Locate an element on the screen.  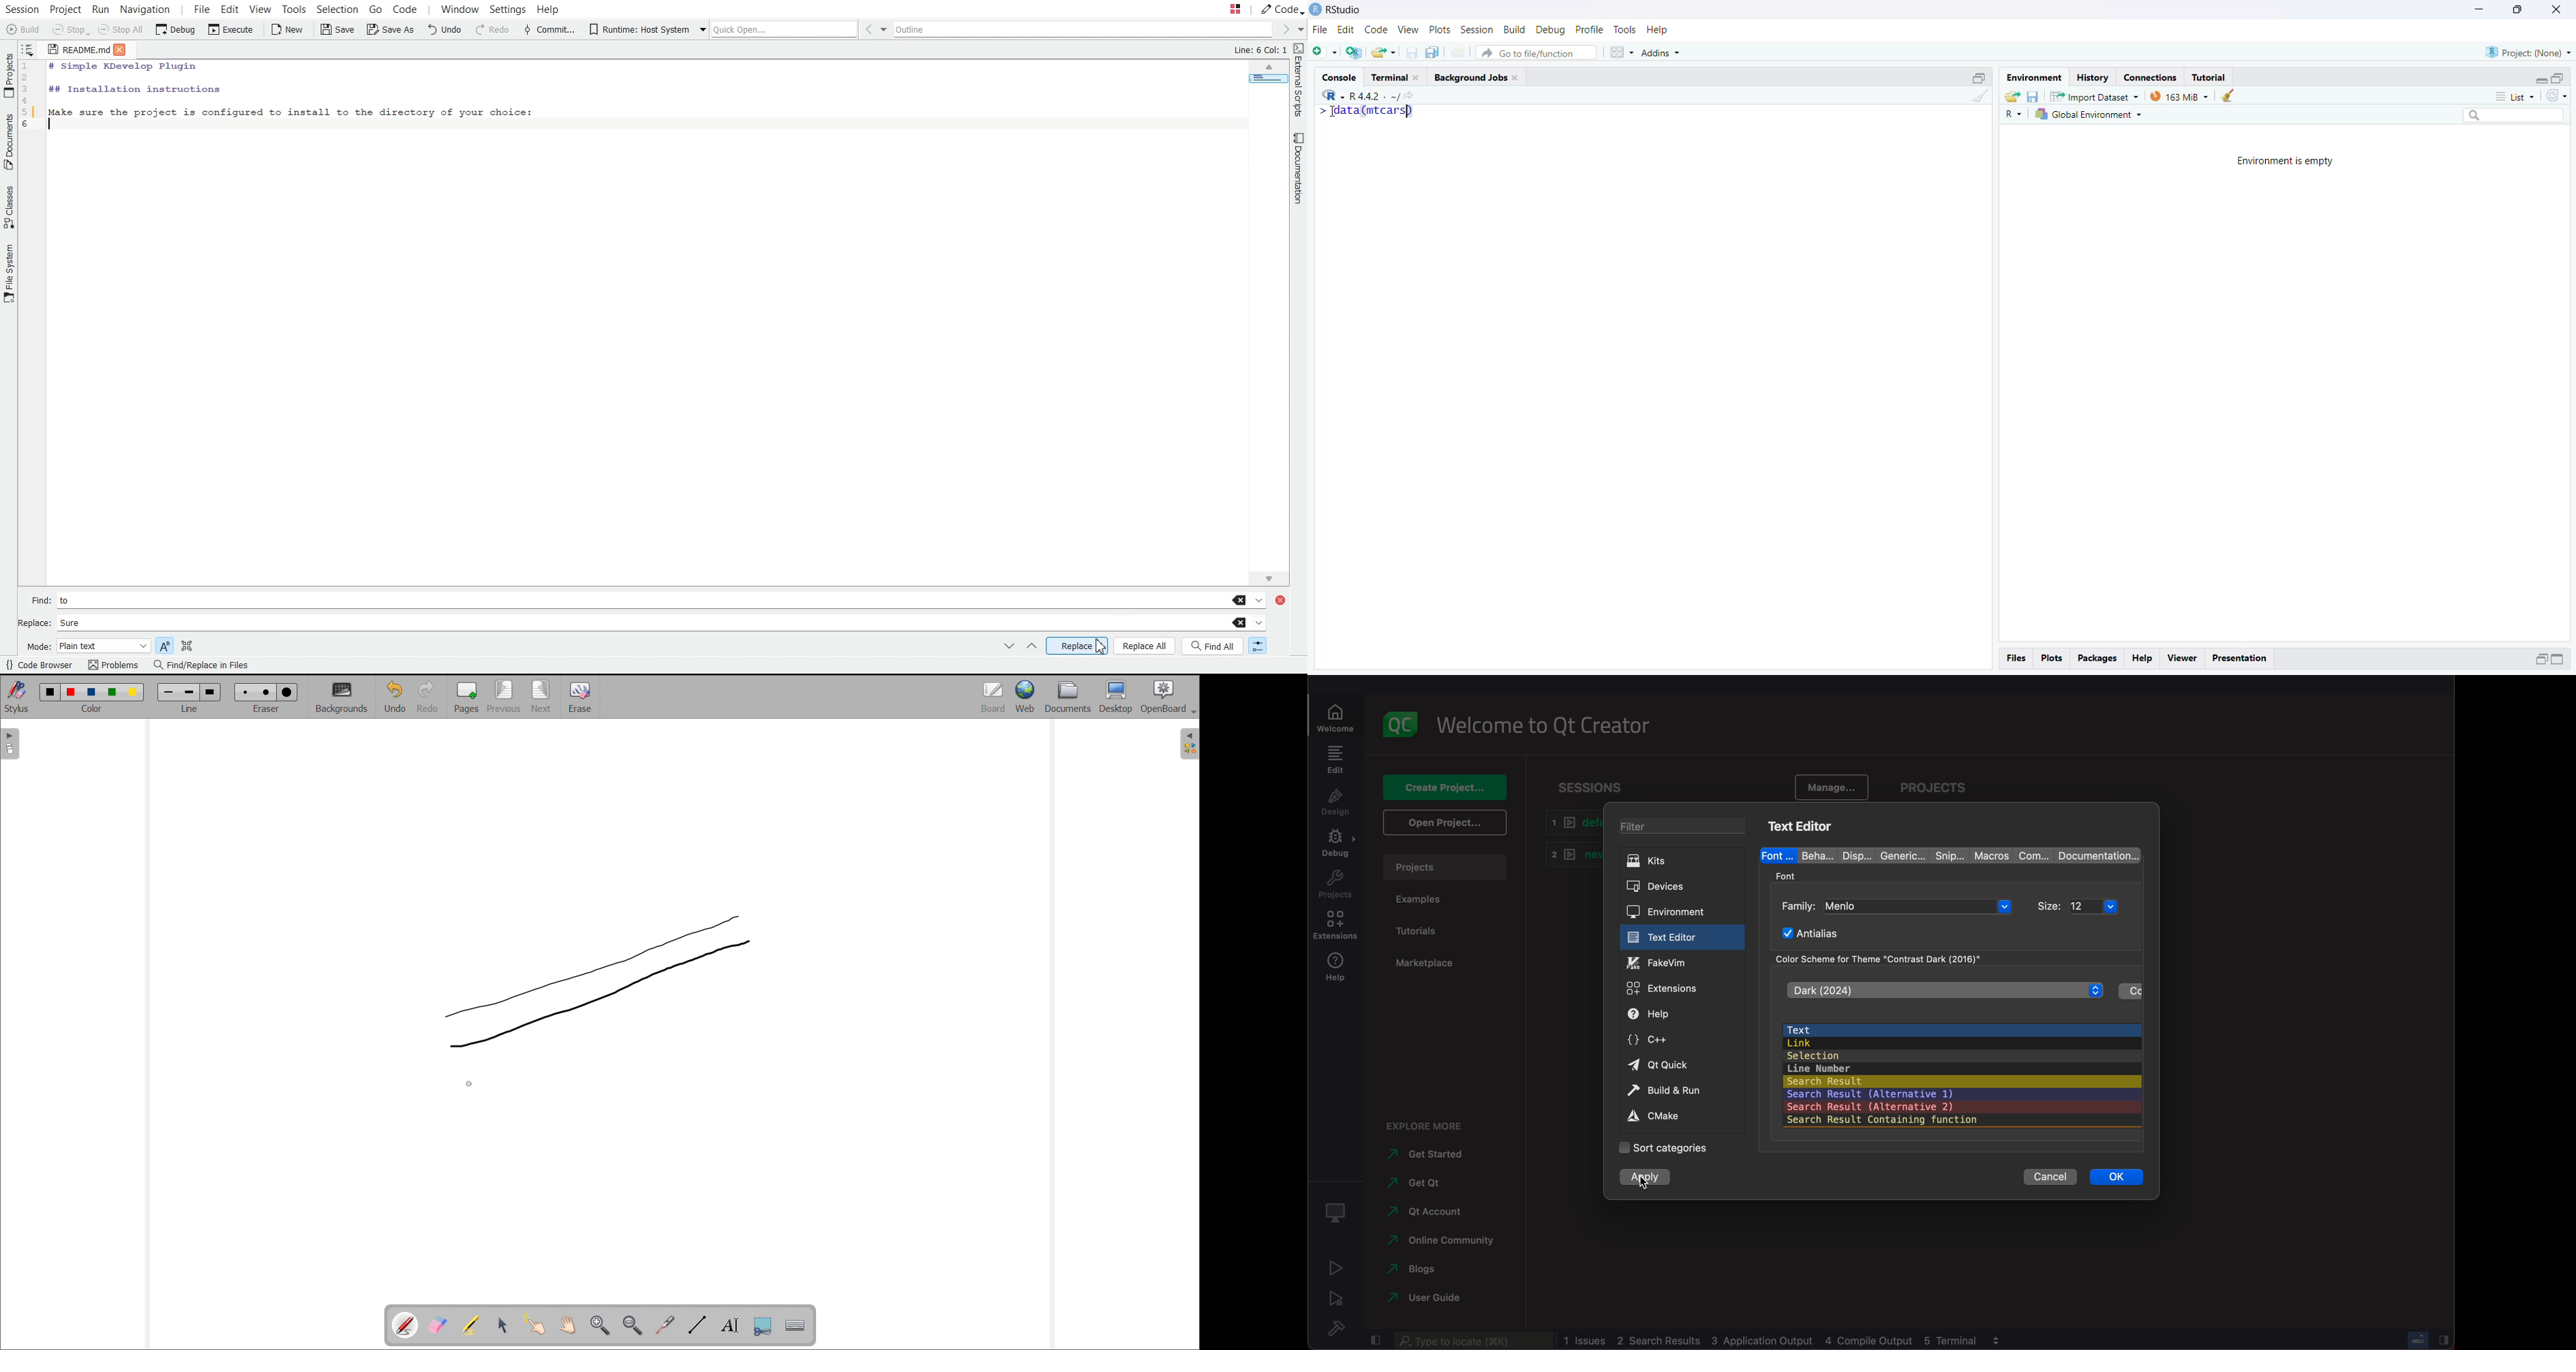
create project is located at coordinates (1445, 787).